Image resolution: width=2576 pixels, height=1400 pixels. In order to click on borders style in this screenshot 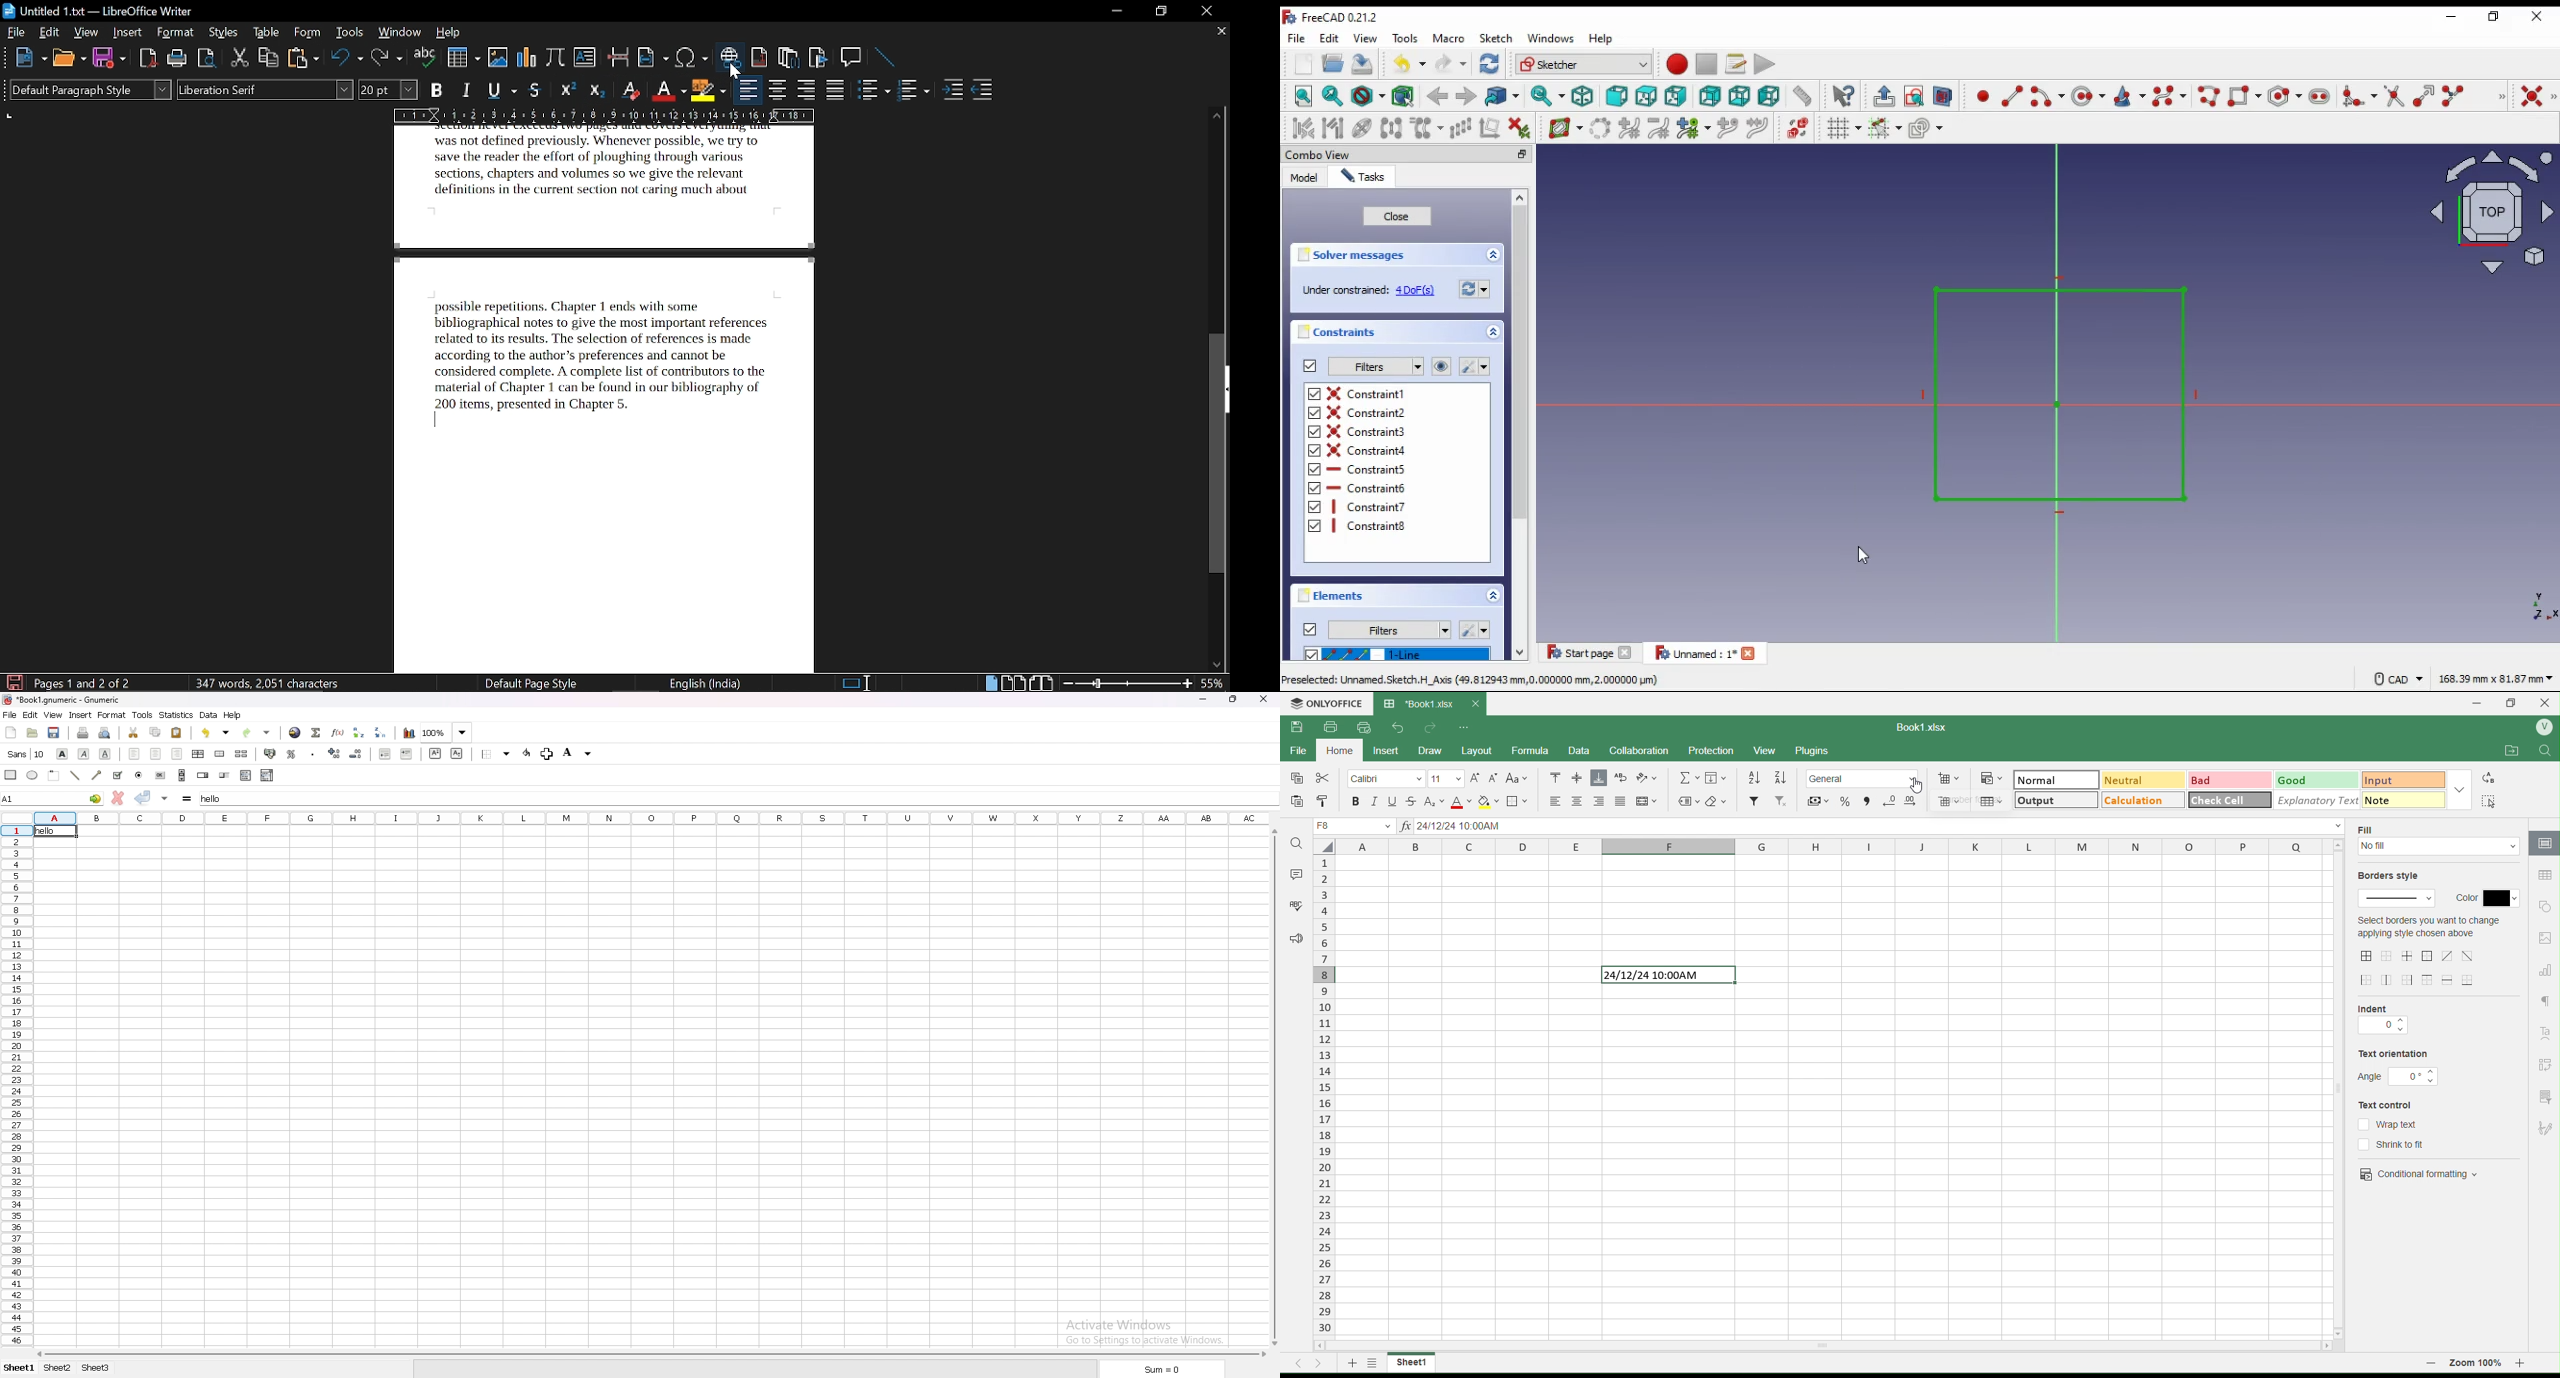, I will do `click(2393, 877)`.